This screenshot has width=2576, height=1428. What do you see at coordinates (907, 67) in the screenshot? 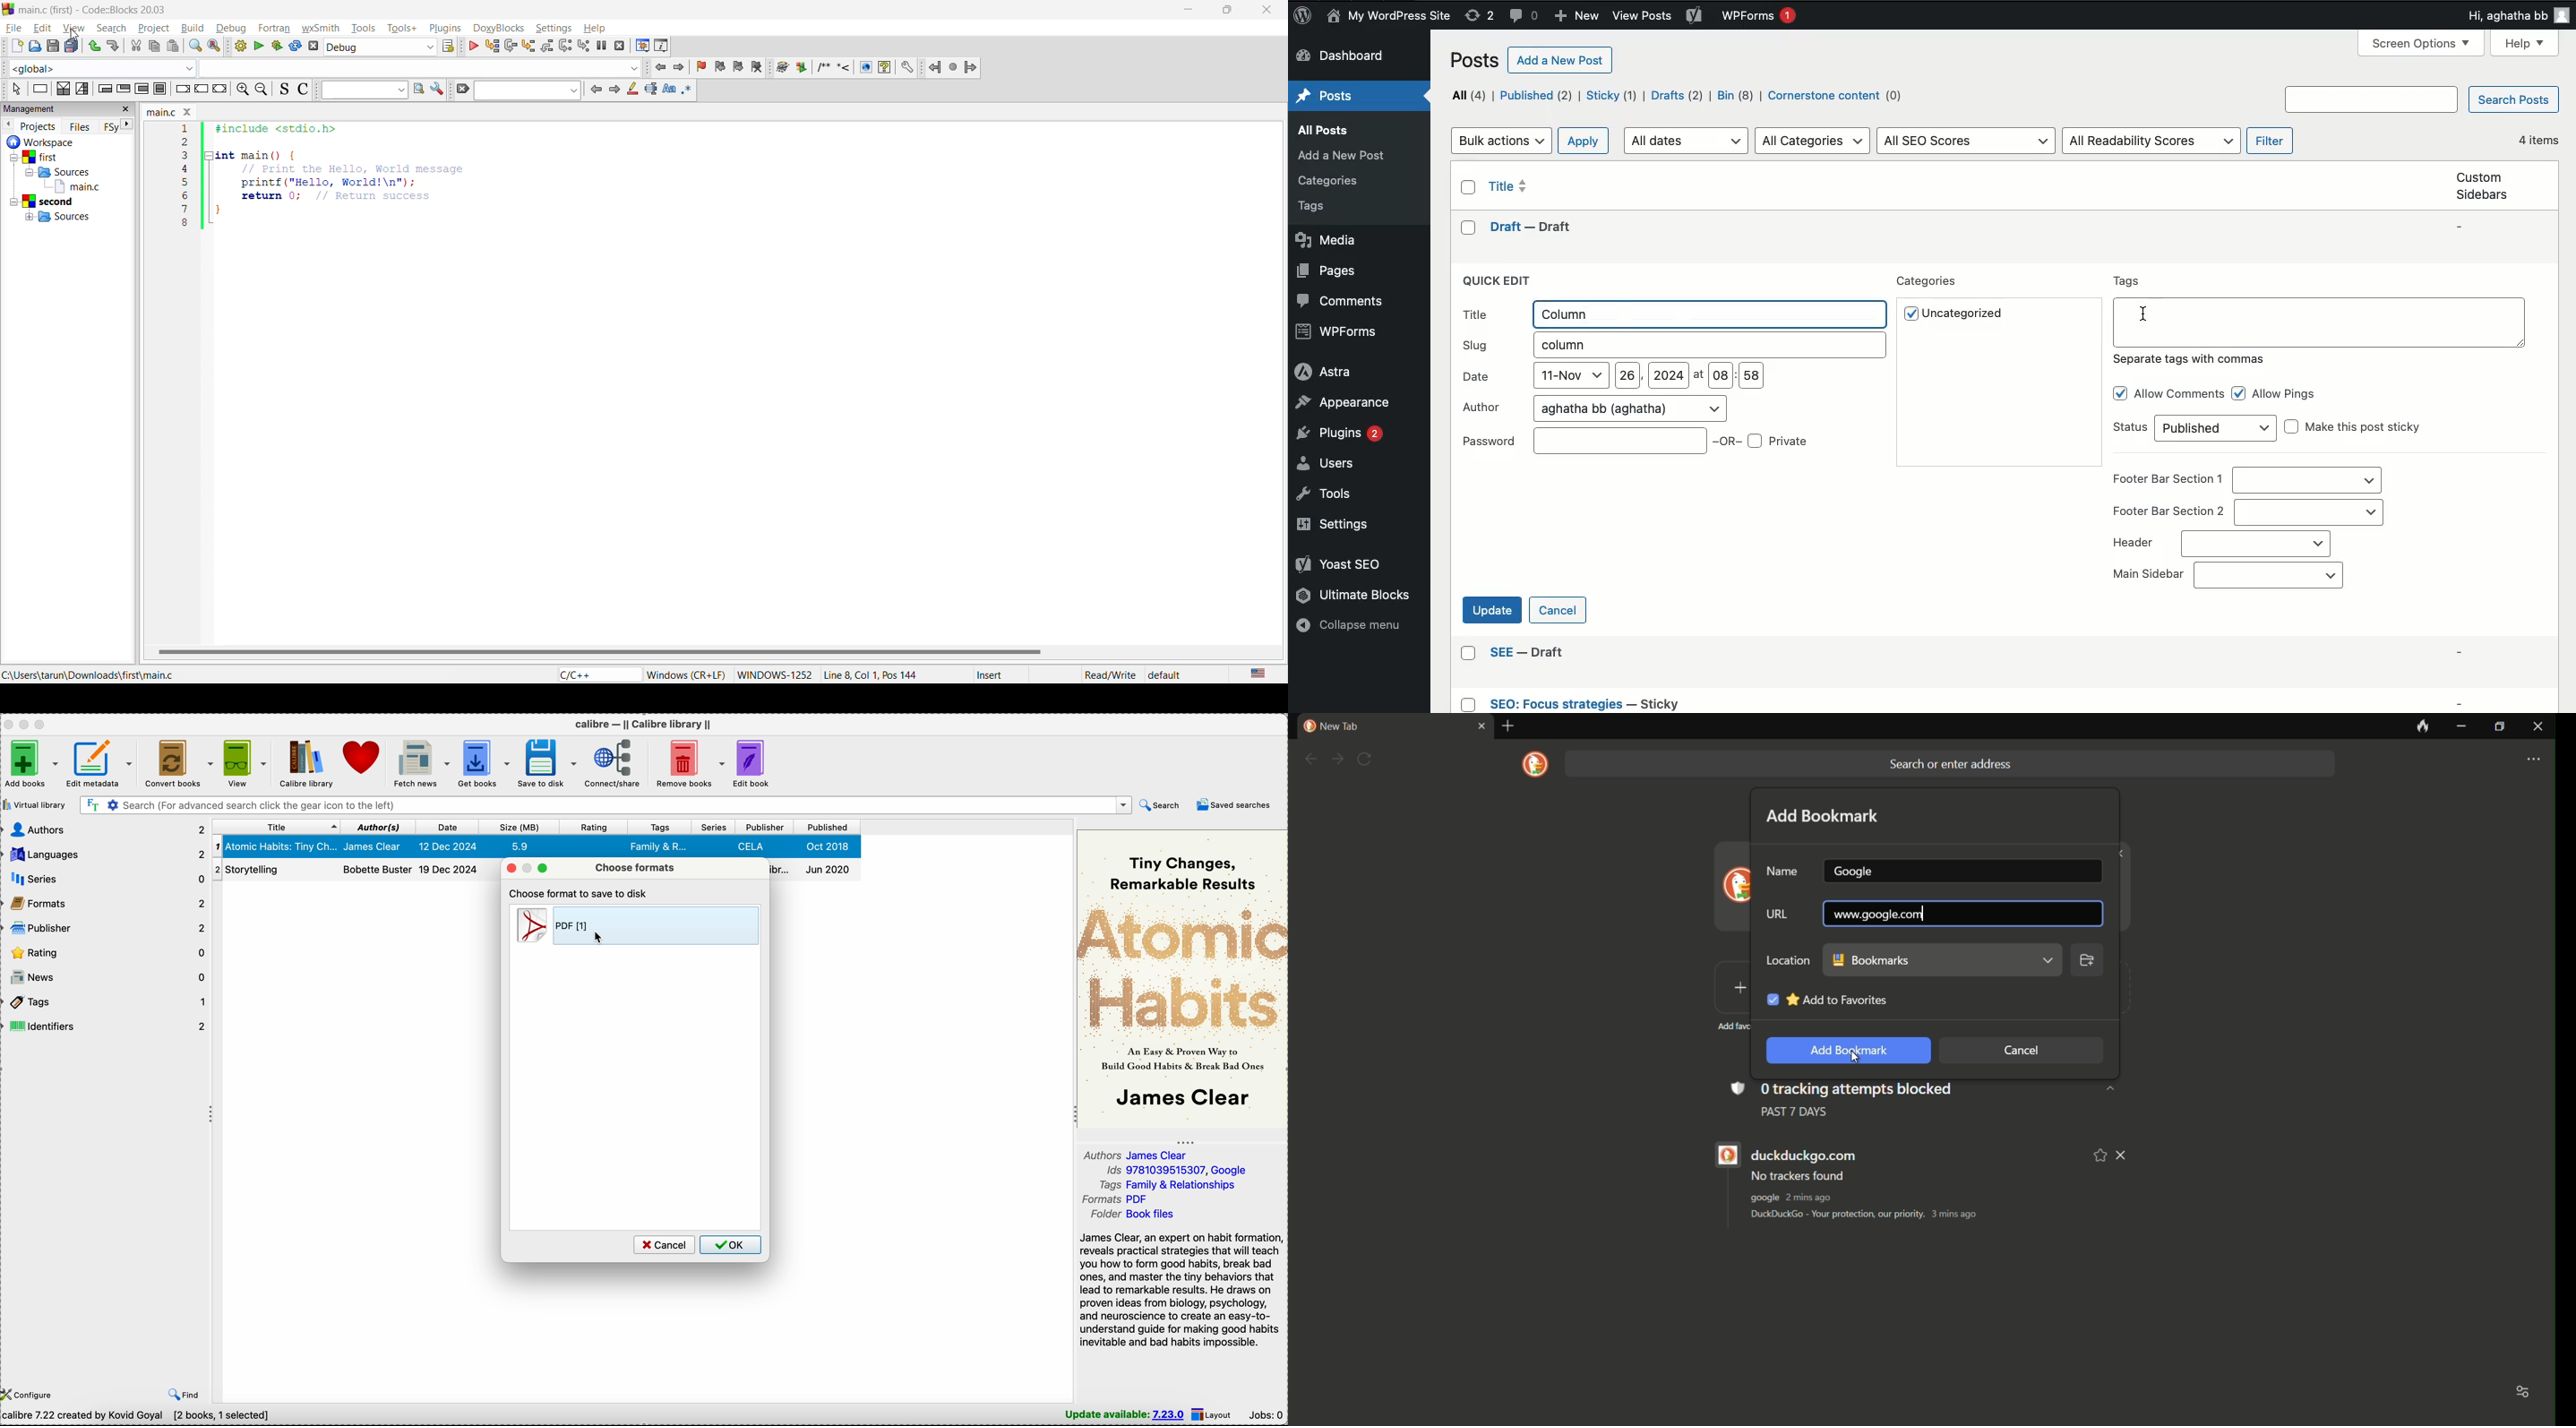
I see `settings` at bounding box center [907, 67].